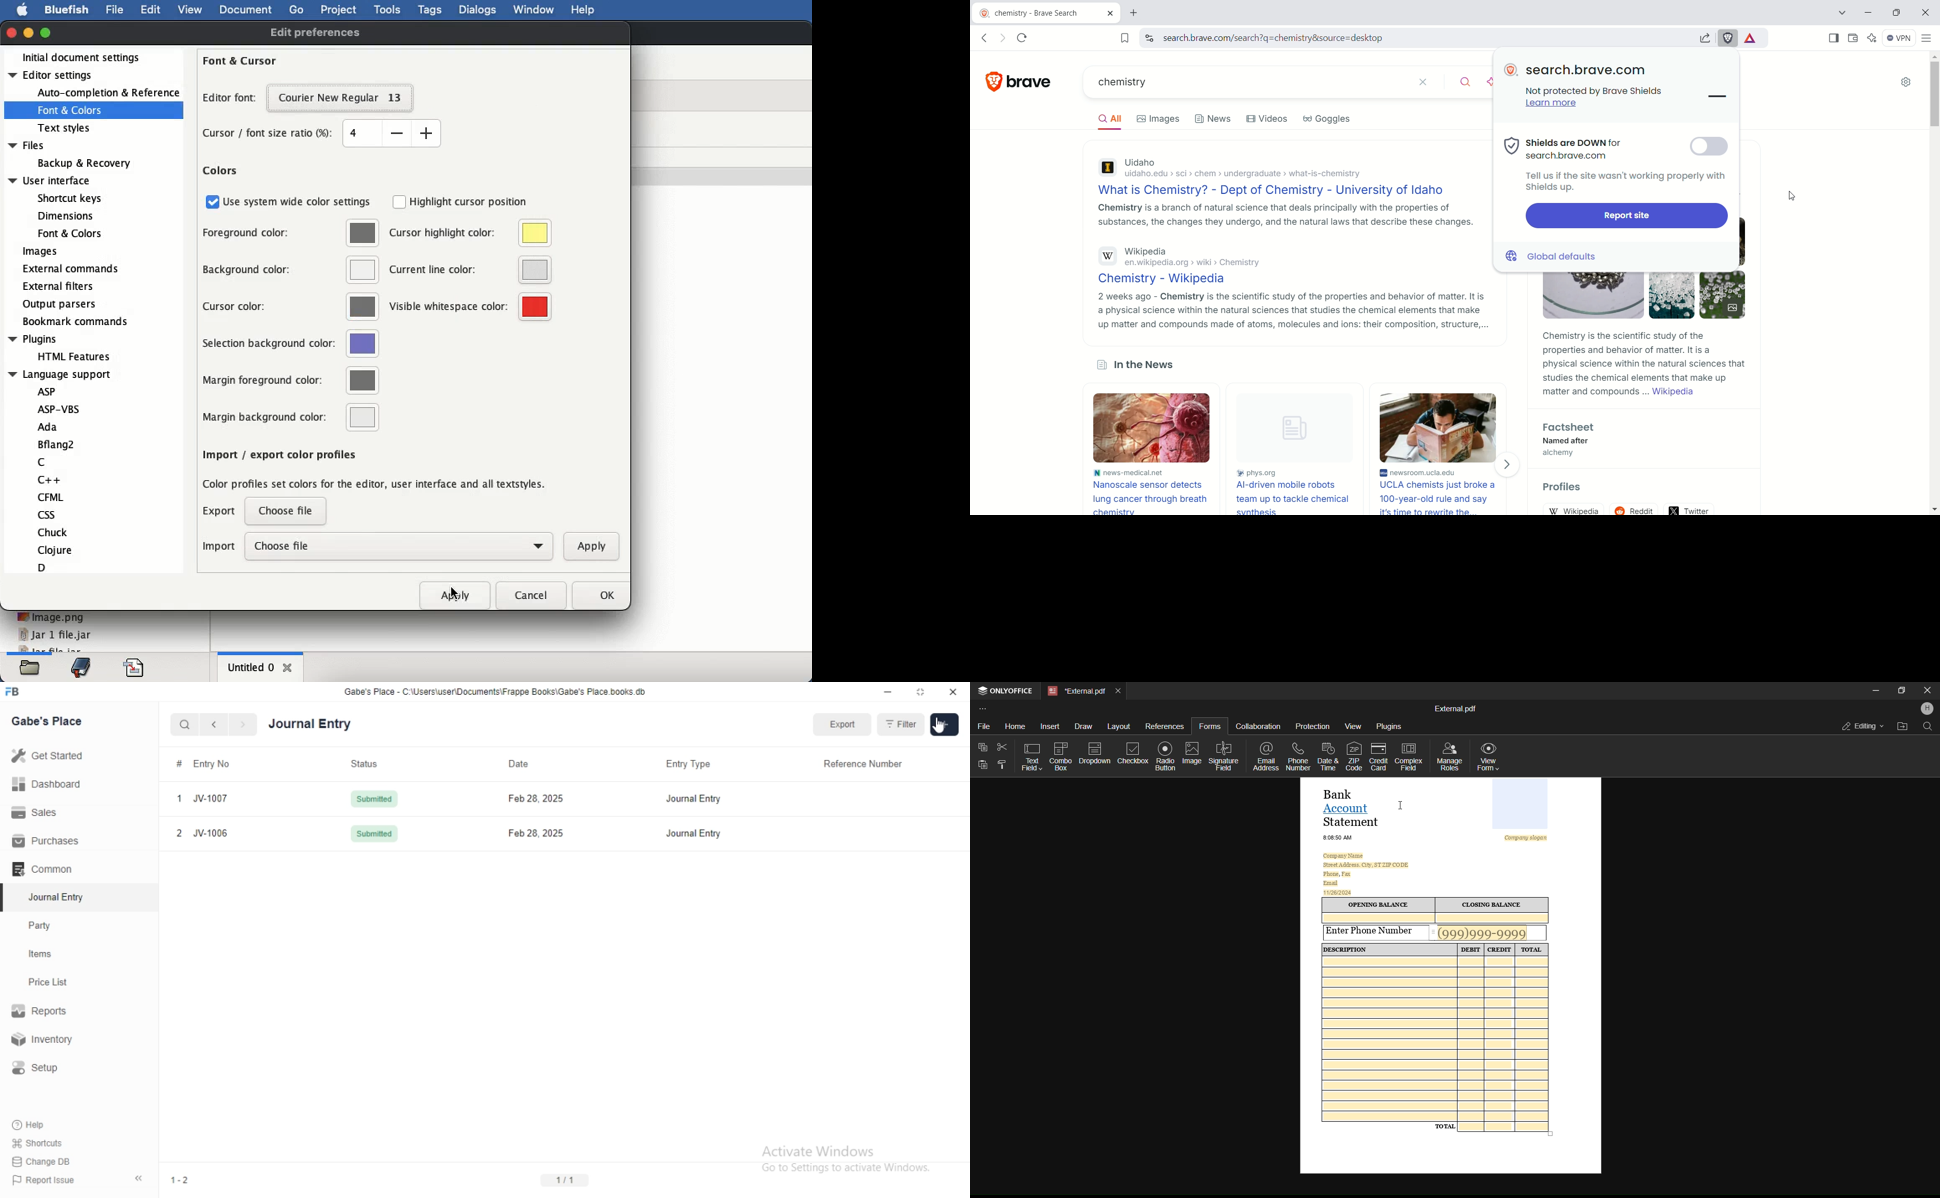  What do you see at coordinates (455, 592) in the screenshot?
I see `apply` at bounding box center [455, 592].